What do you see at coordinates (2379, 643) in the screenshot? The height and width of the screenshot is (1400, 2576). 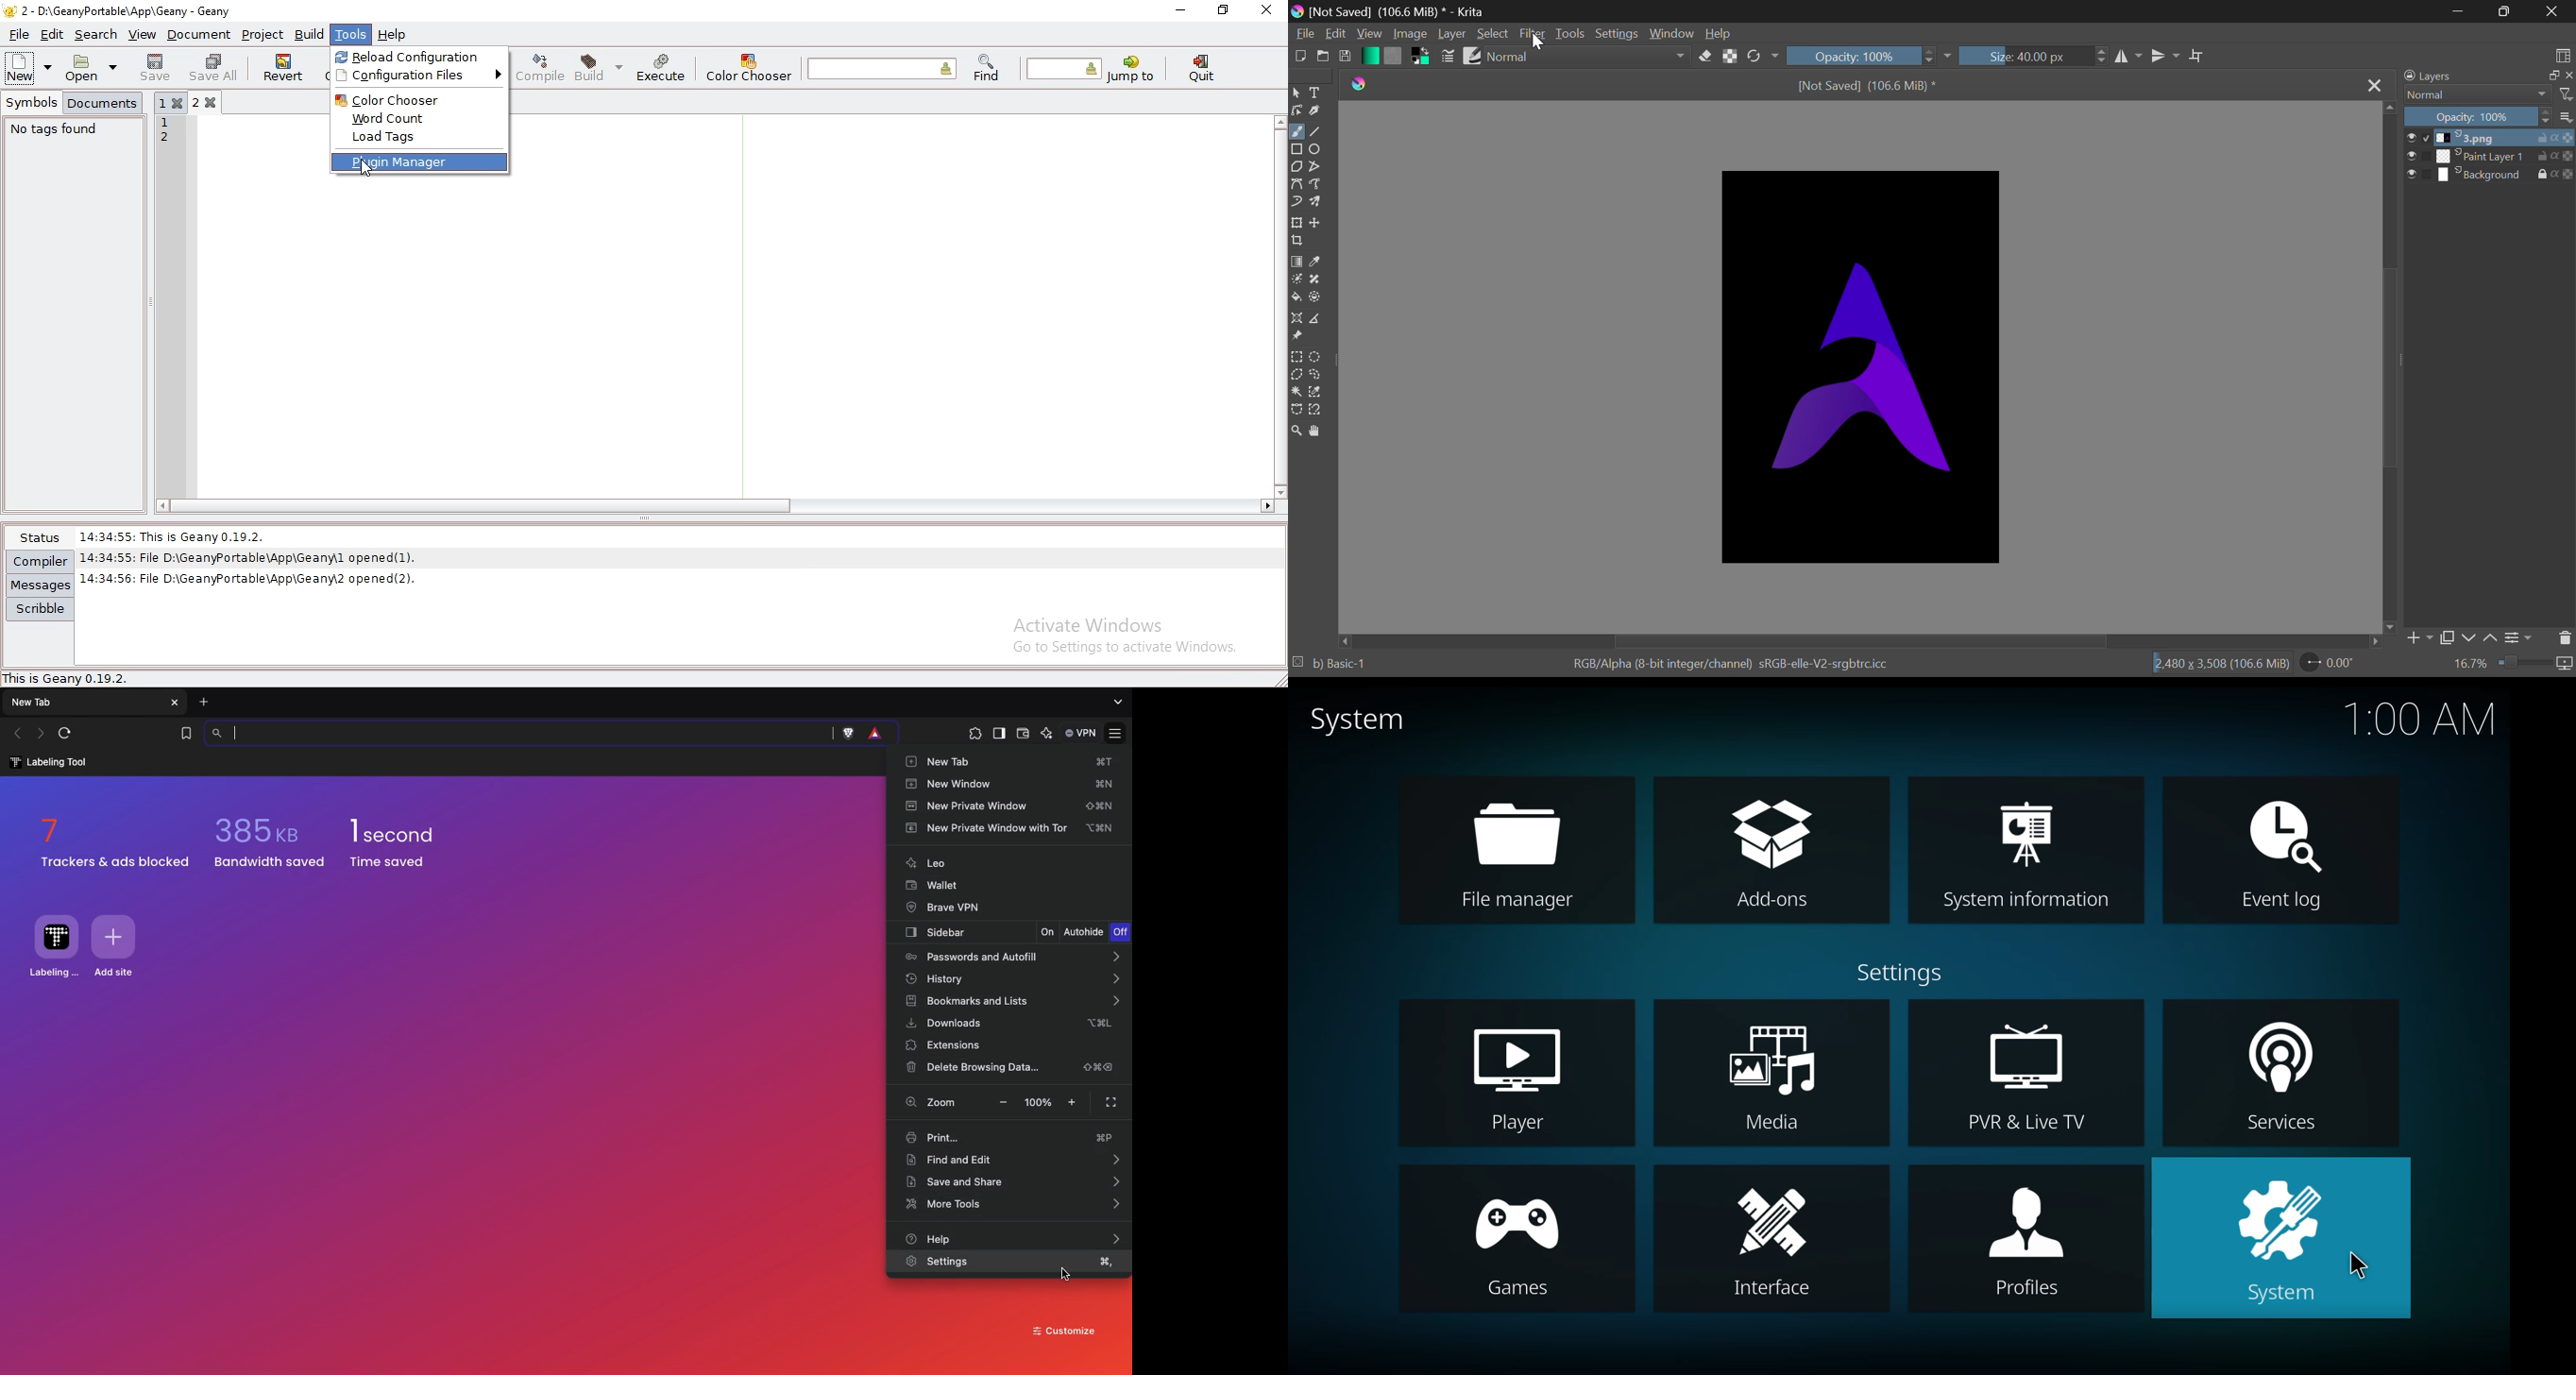 I see `move right` at bounding box center [2379, 643].